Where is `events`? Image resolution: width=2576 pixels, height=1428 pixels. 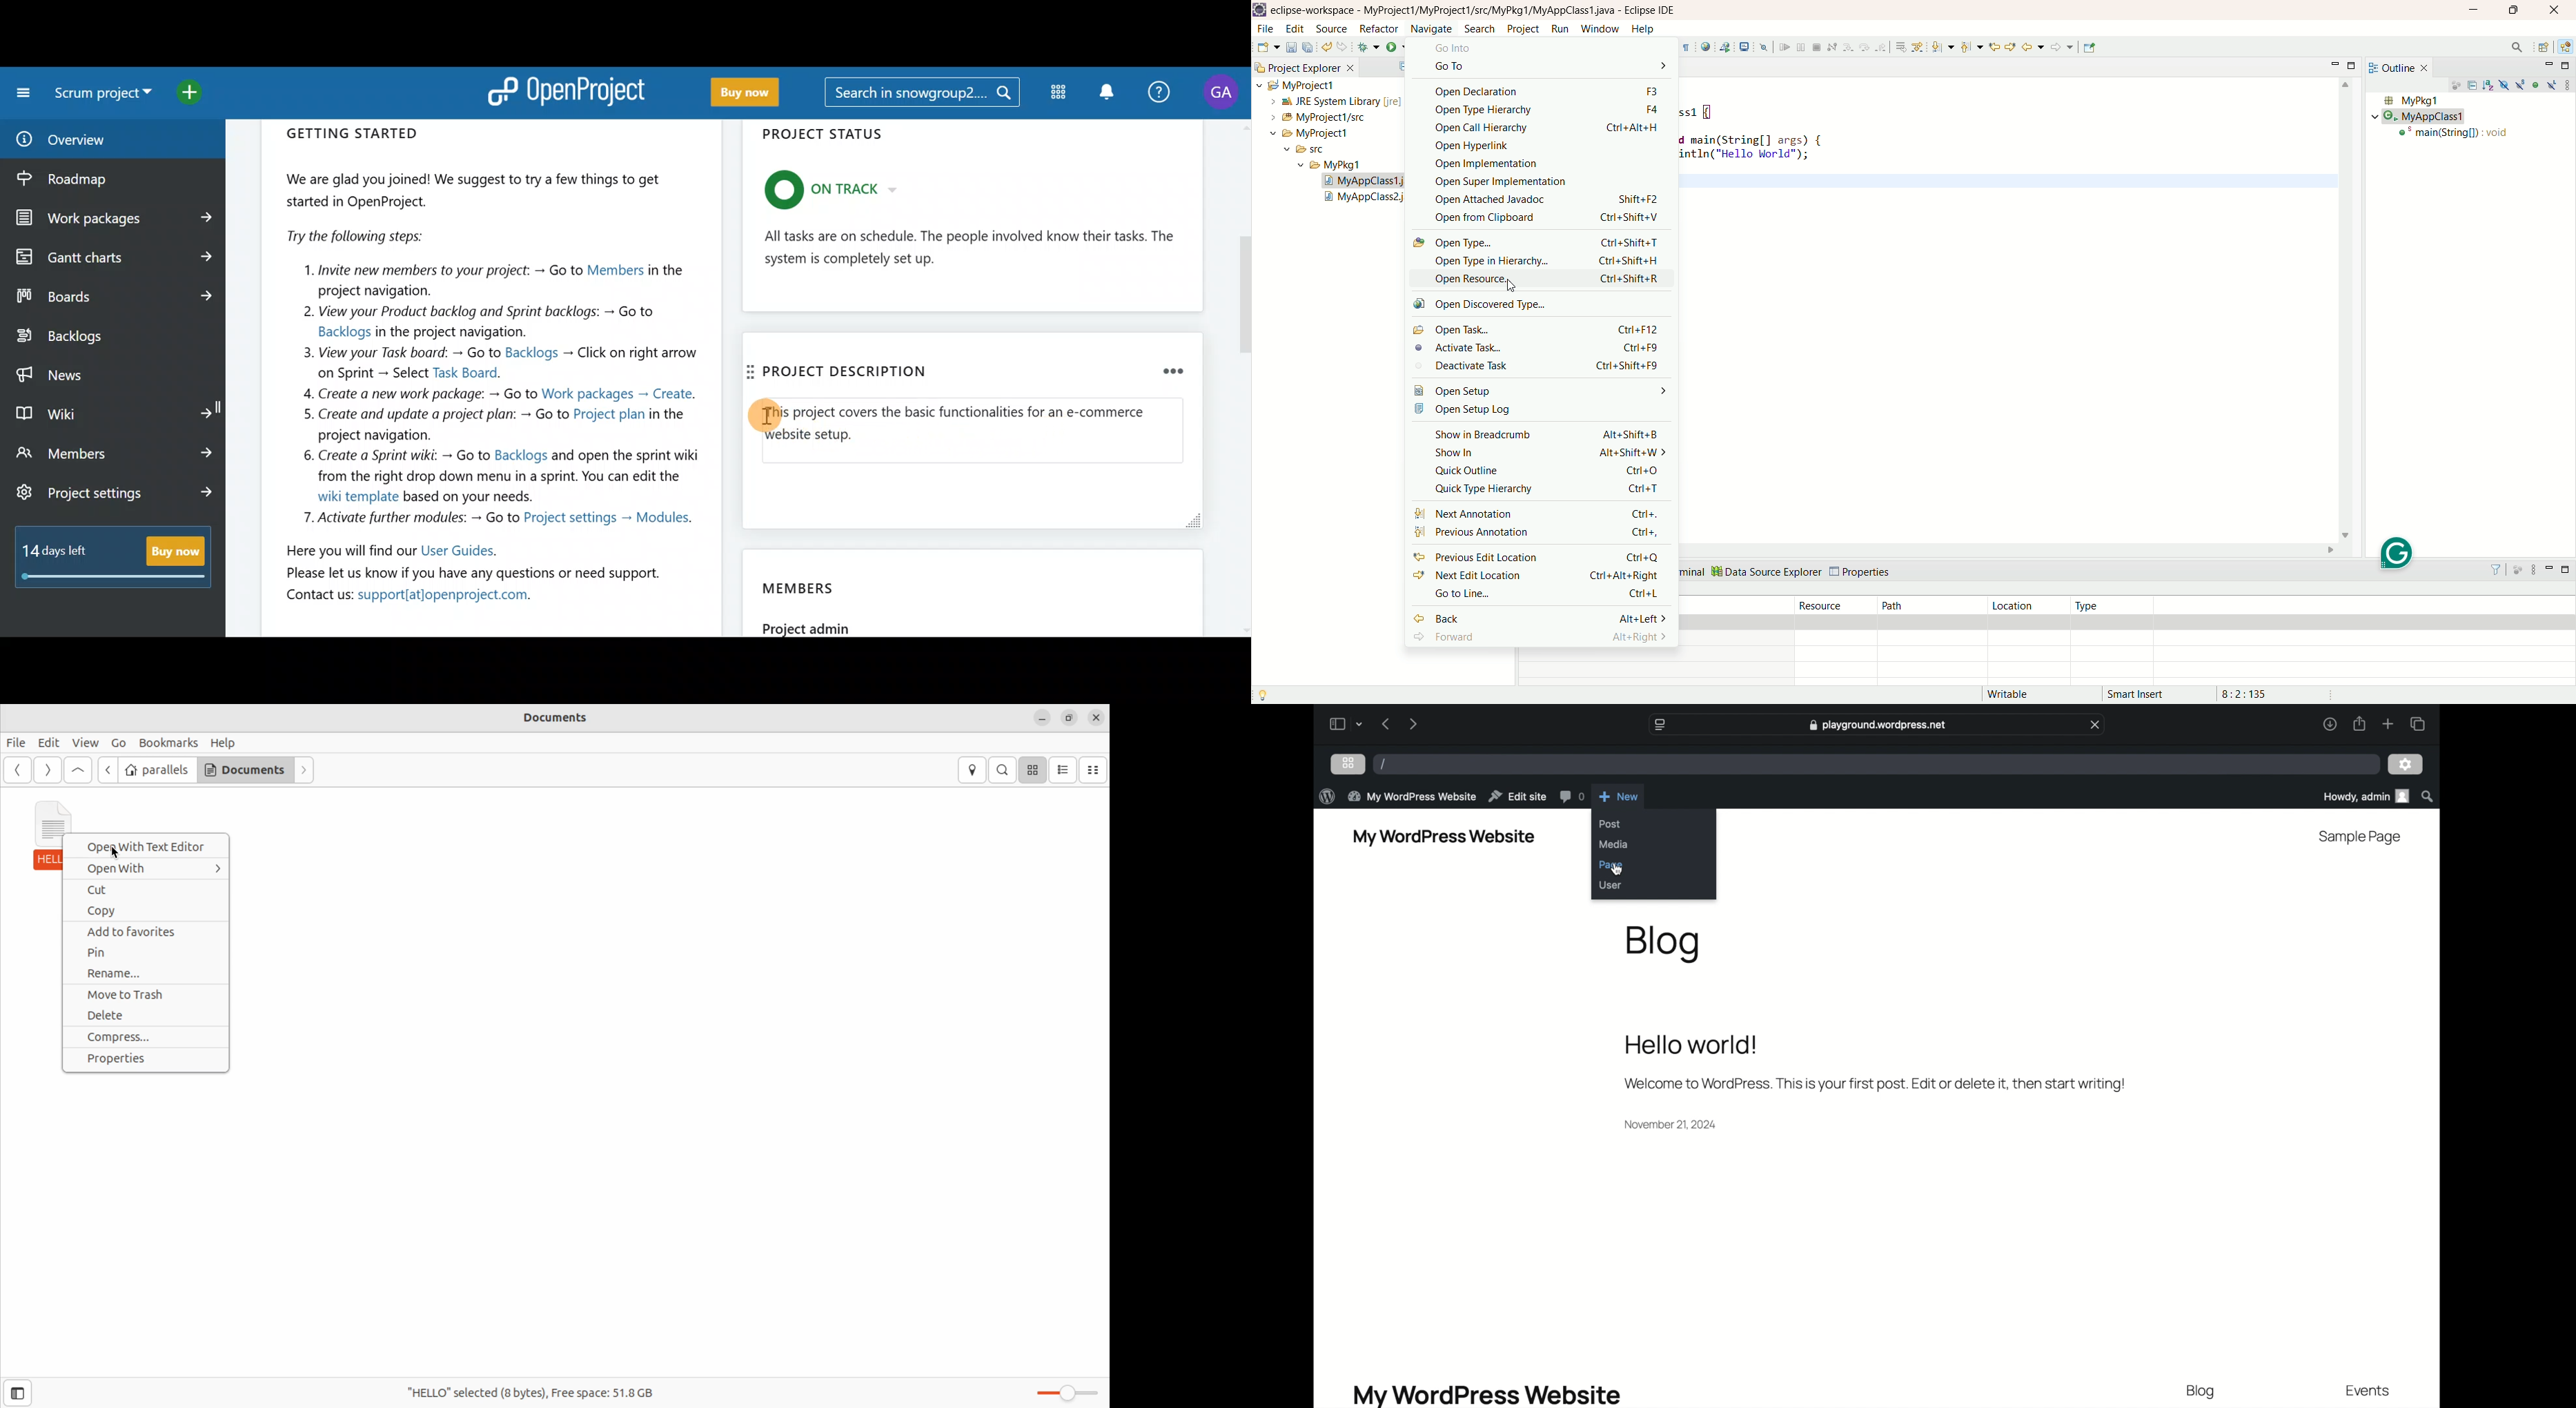
events is located at coordinates (2368, 1392).